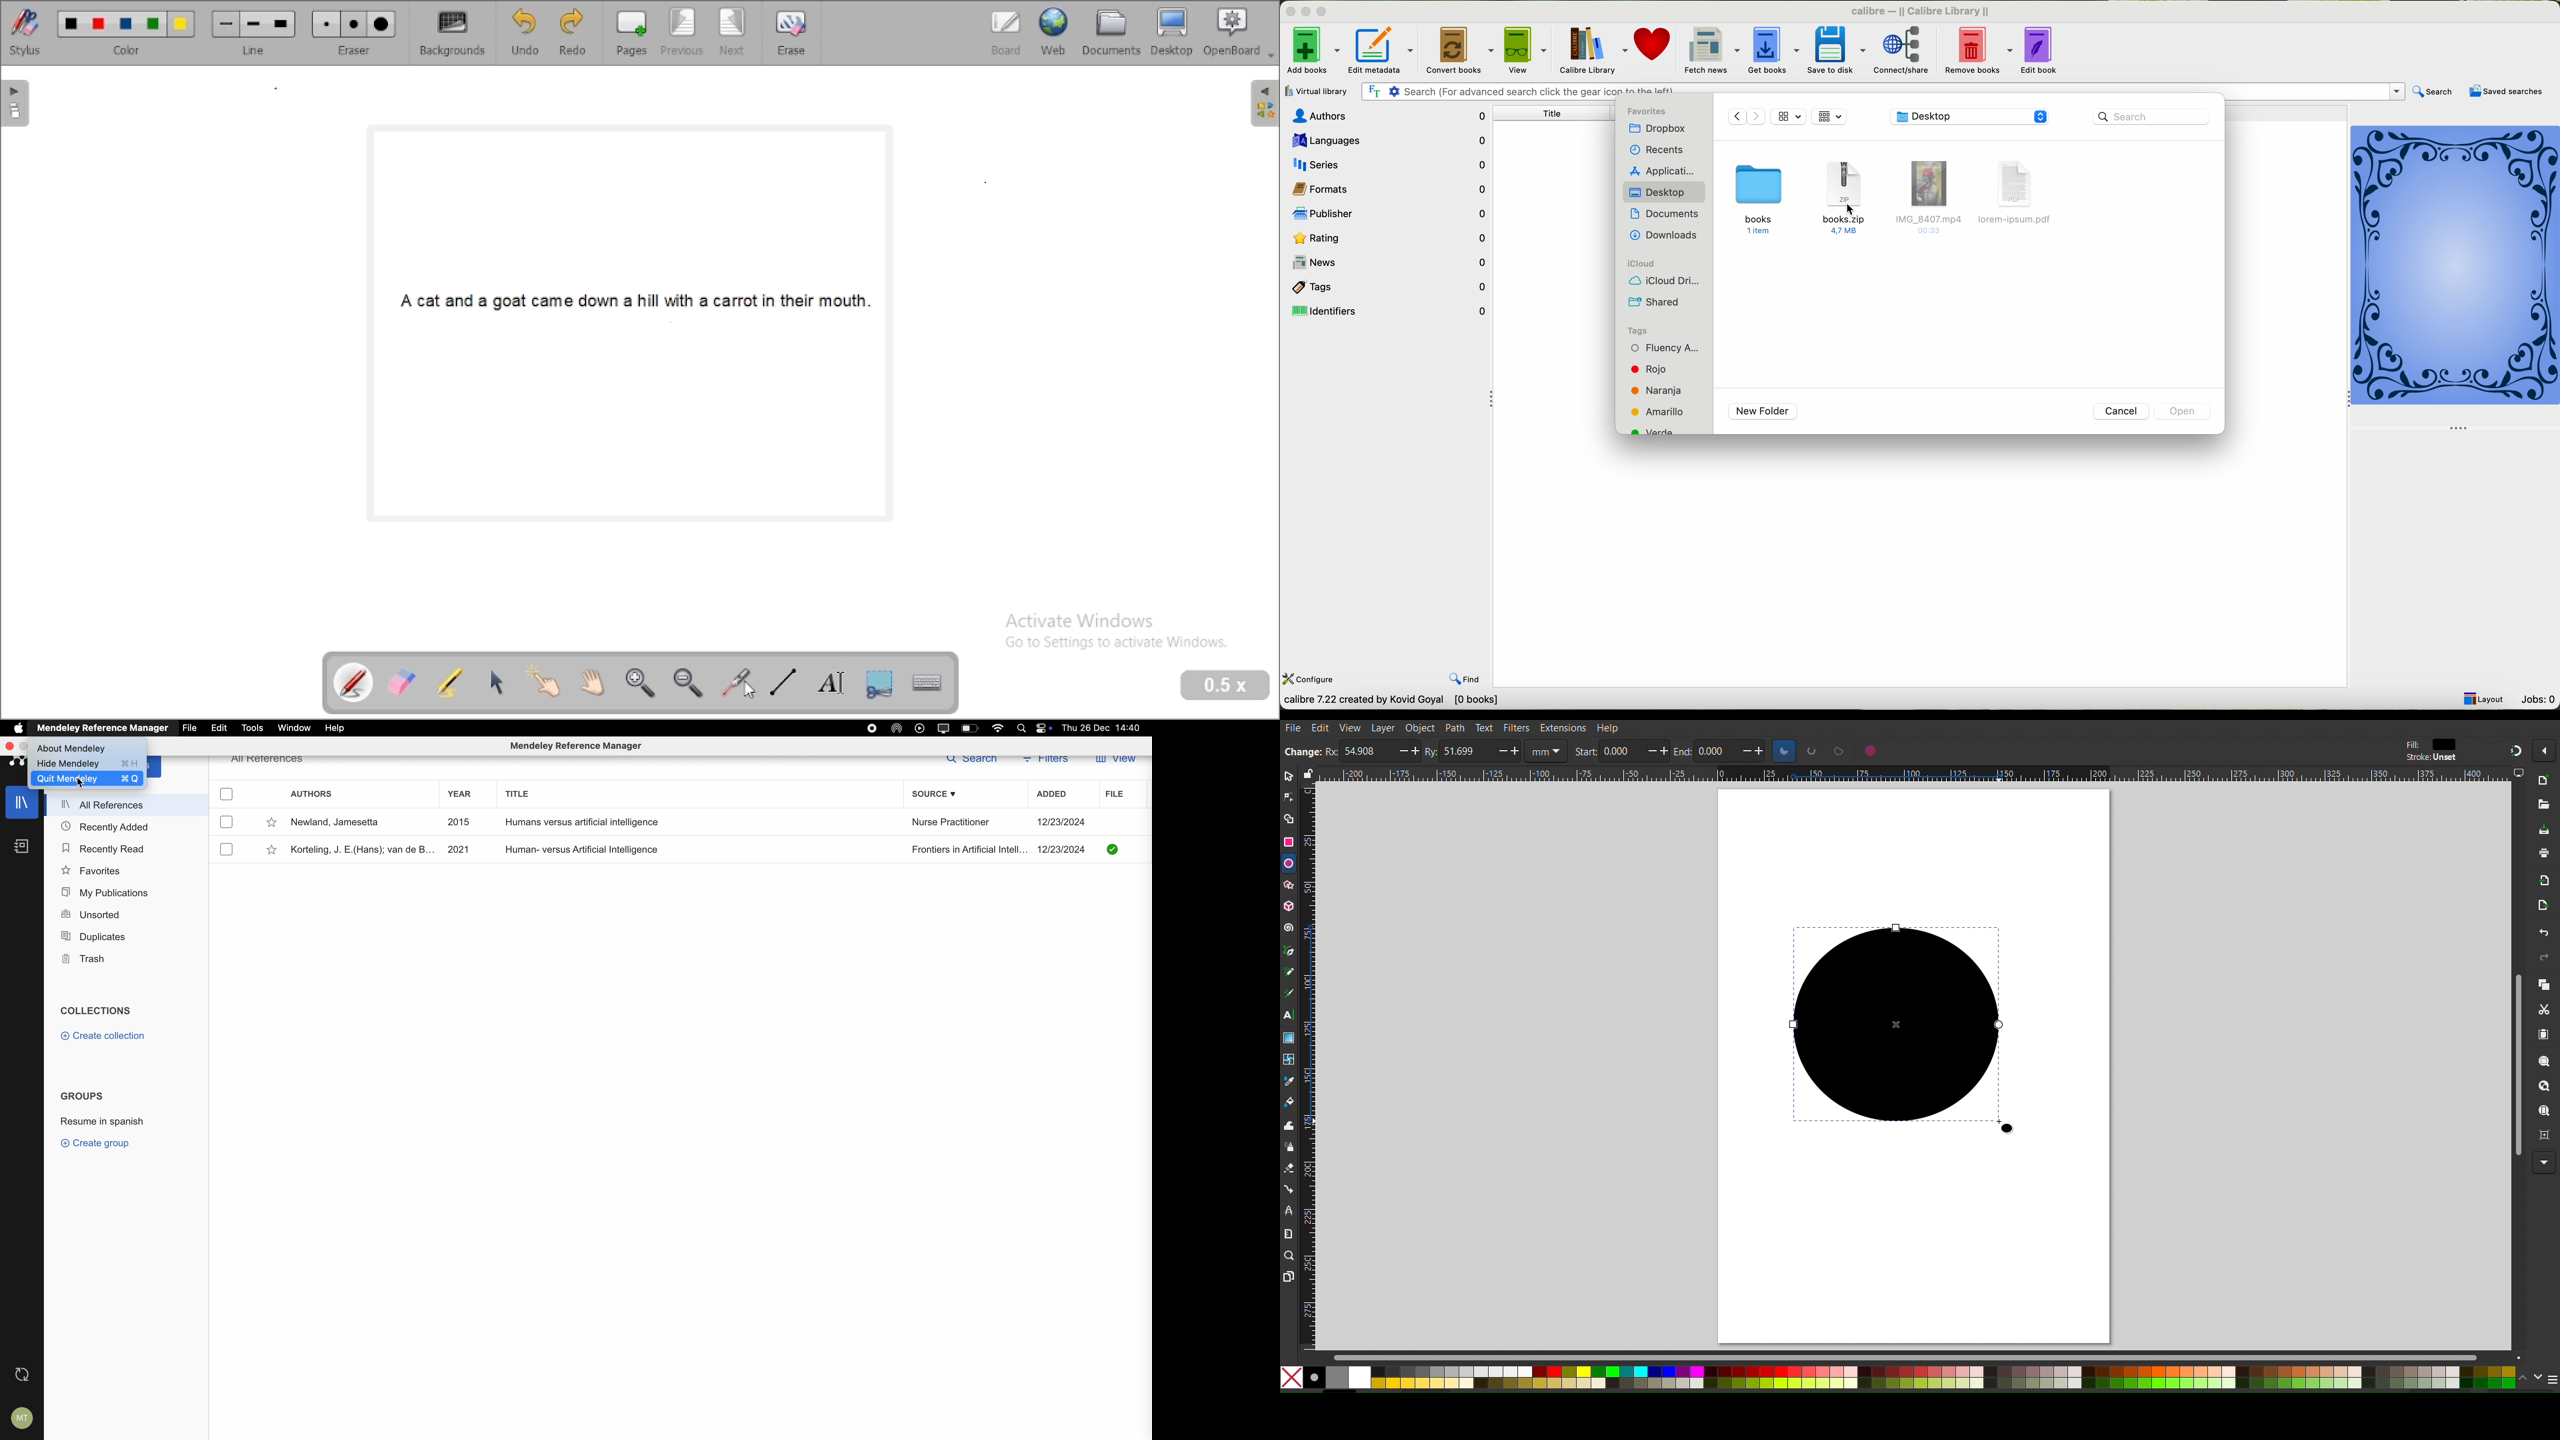 The image size is (2576, 1456). What do you see at coordinates (1387, 237) in the screenshot?
I see `rating` at bounding box center [1387, 237].